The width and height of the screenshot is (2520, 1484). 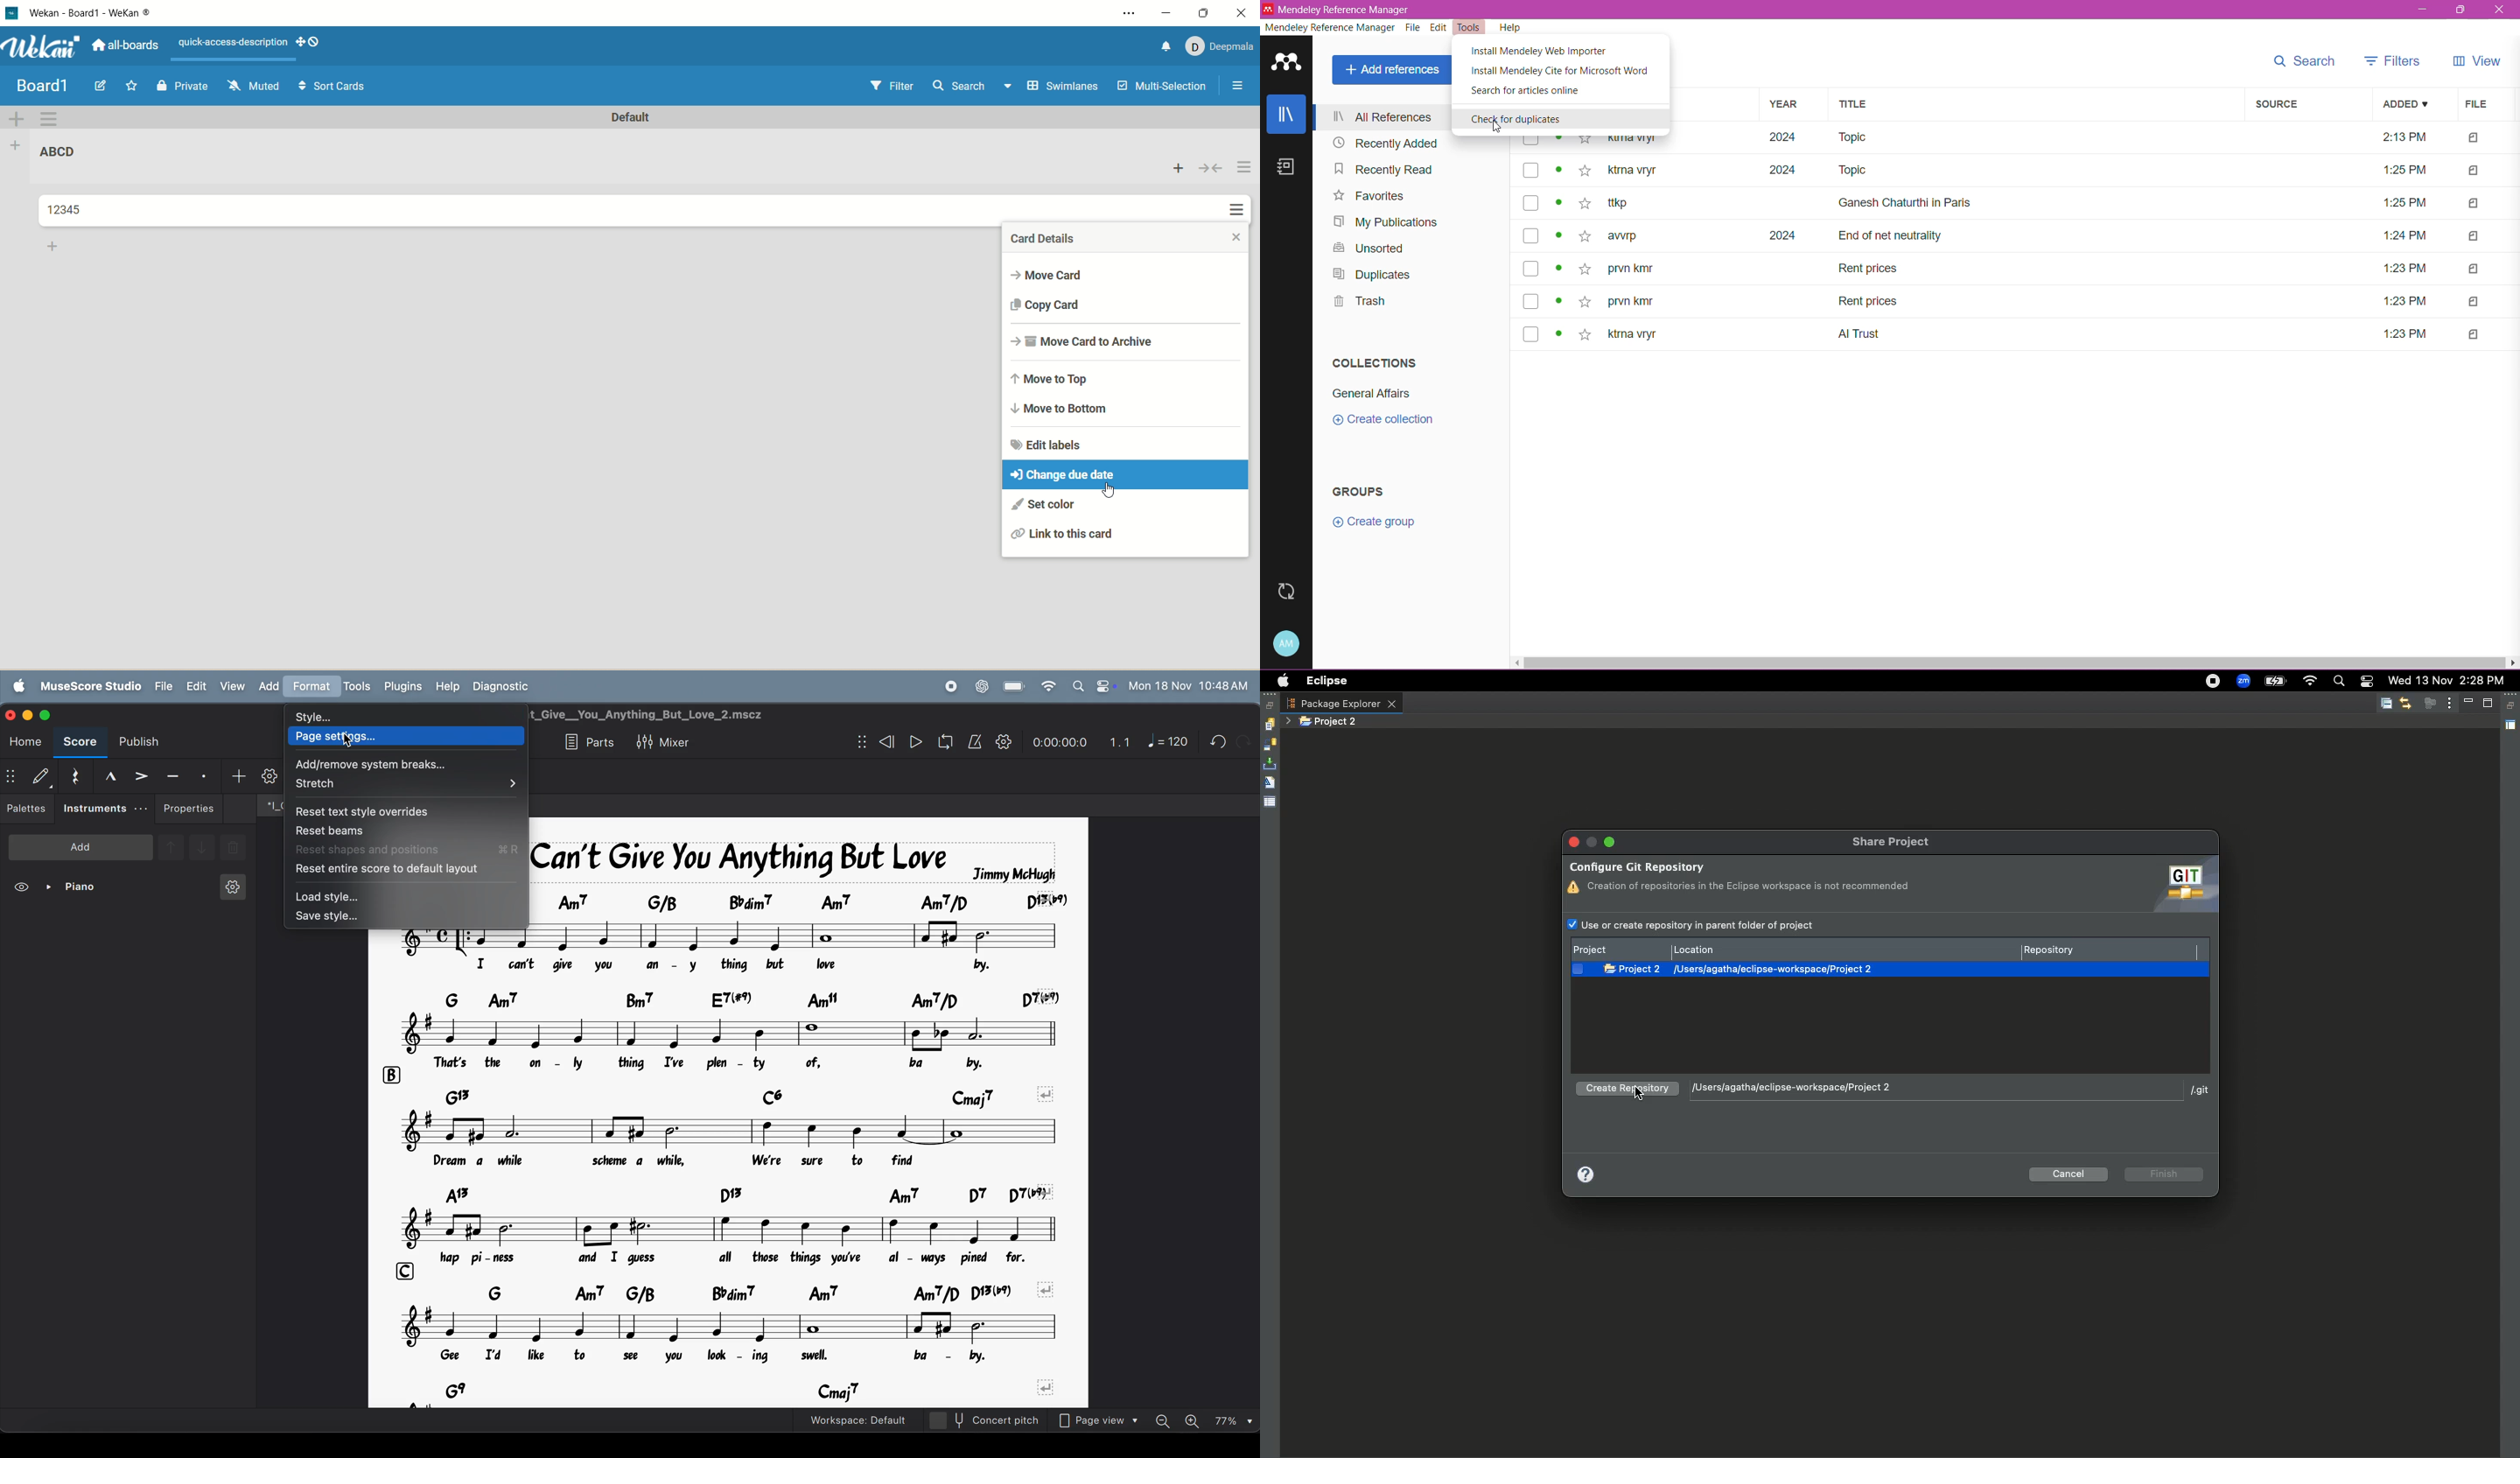 I want to click on link to this card, so click(x=1065, y=536).